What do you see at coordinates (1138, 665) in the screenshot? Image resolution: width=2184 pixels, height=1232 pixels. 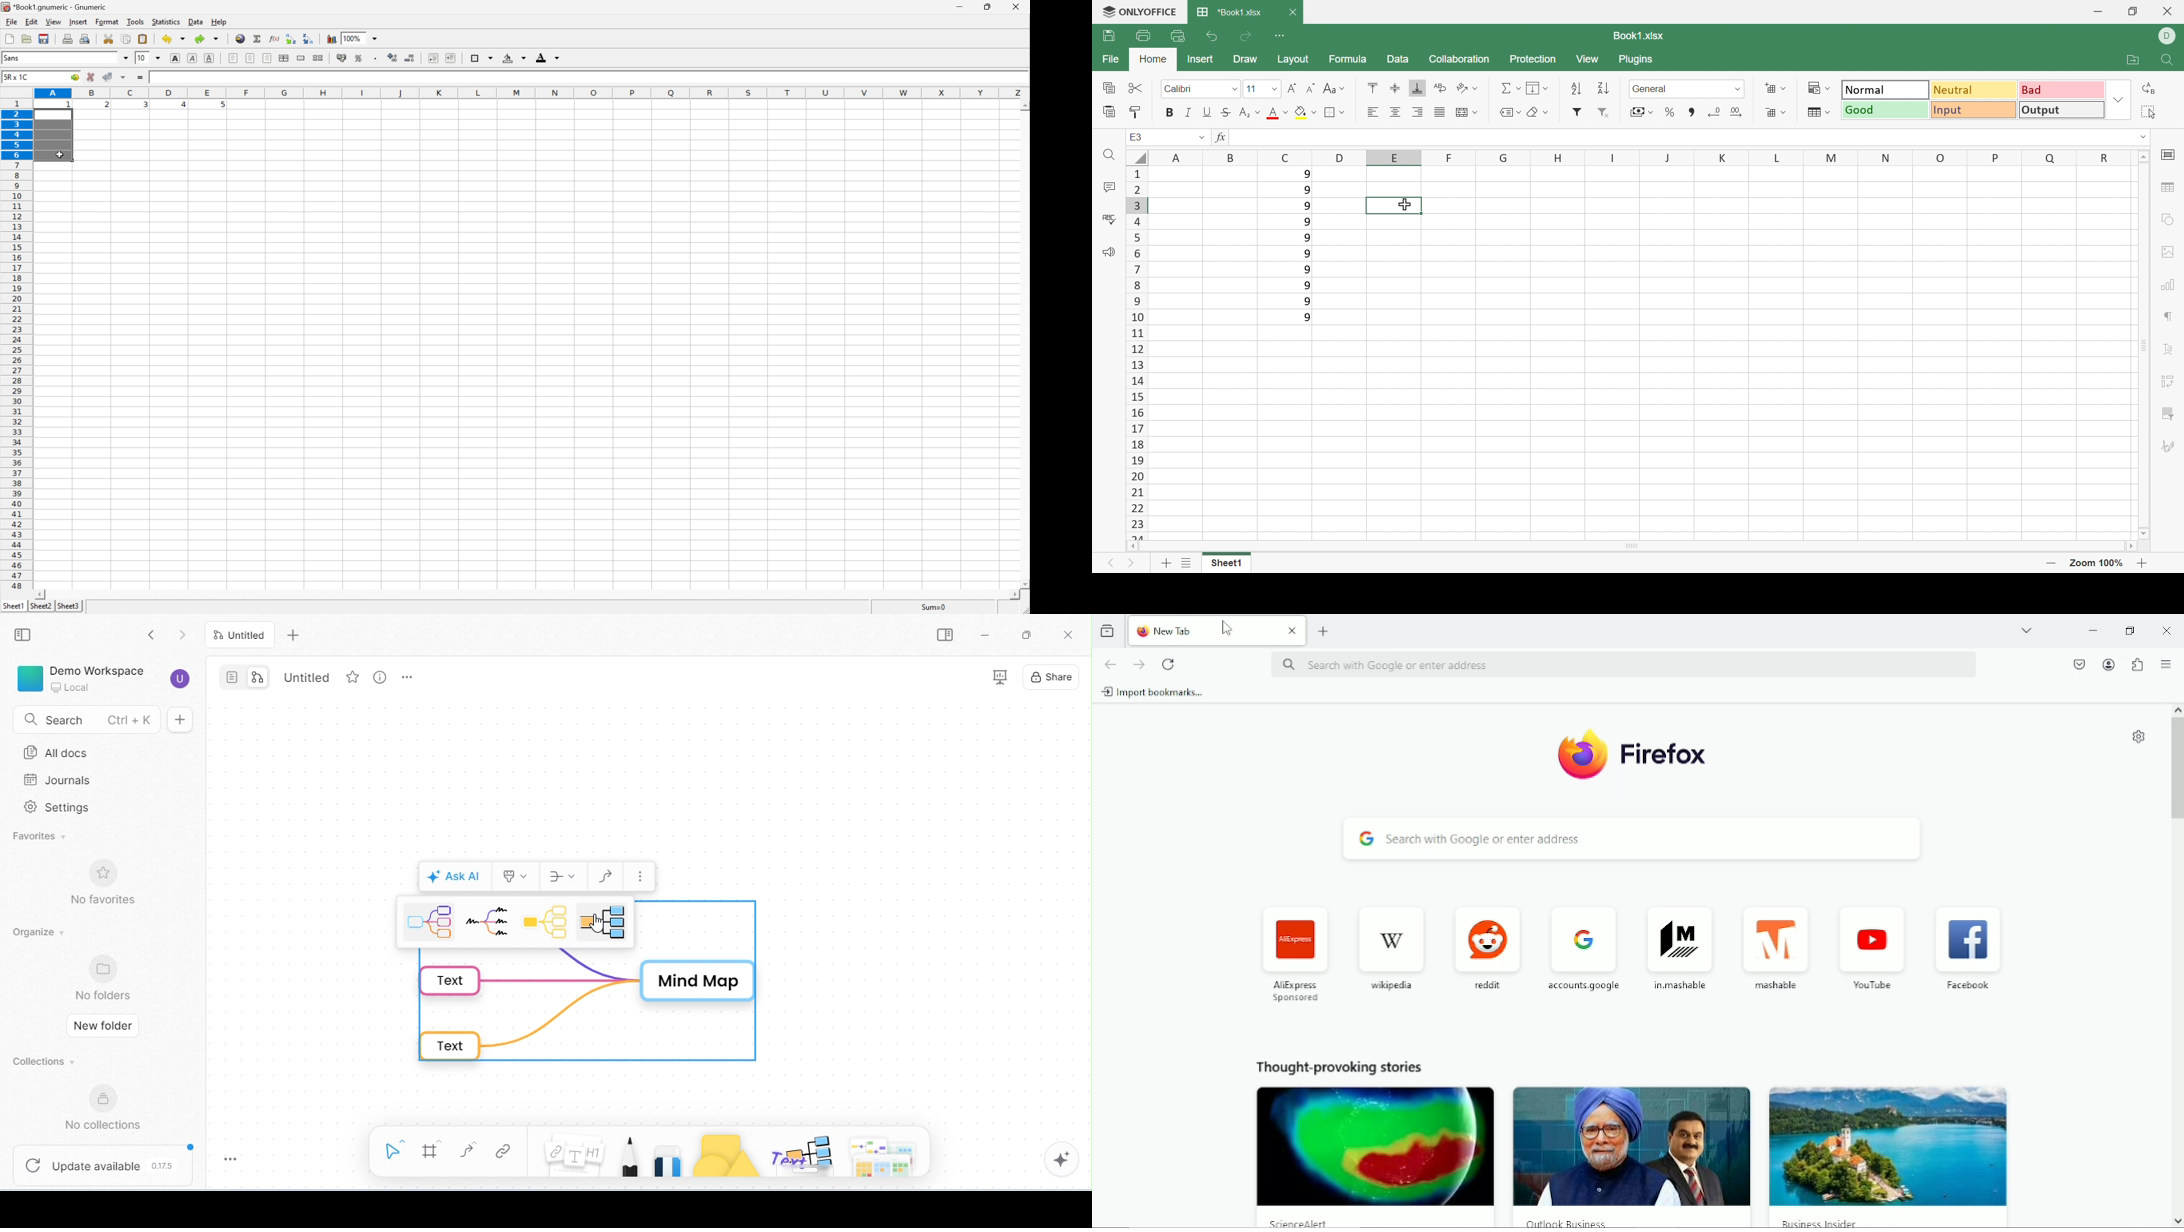 I see `go forward` at bounding box center [1138, 665].